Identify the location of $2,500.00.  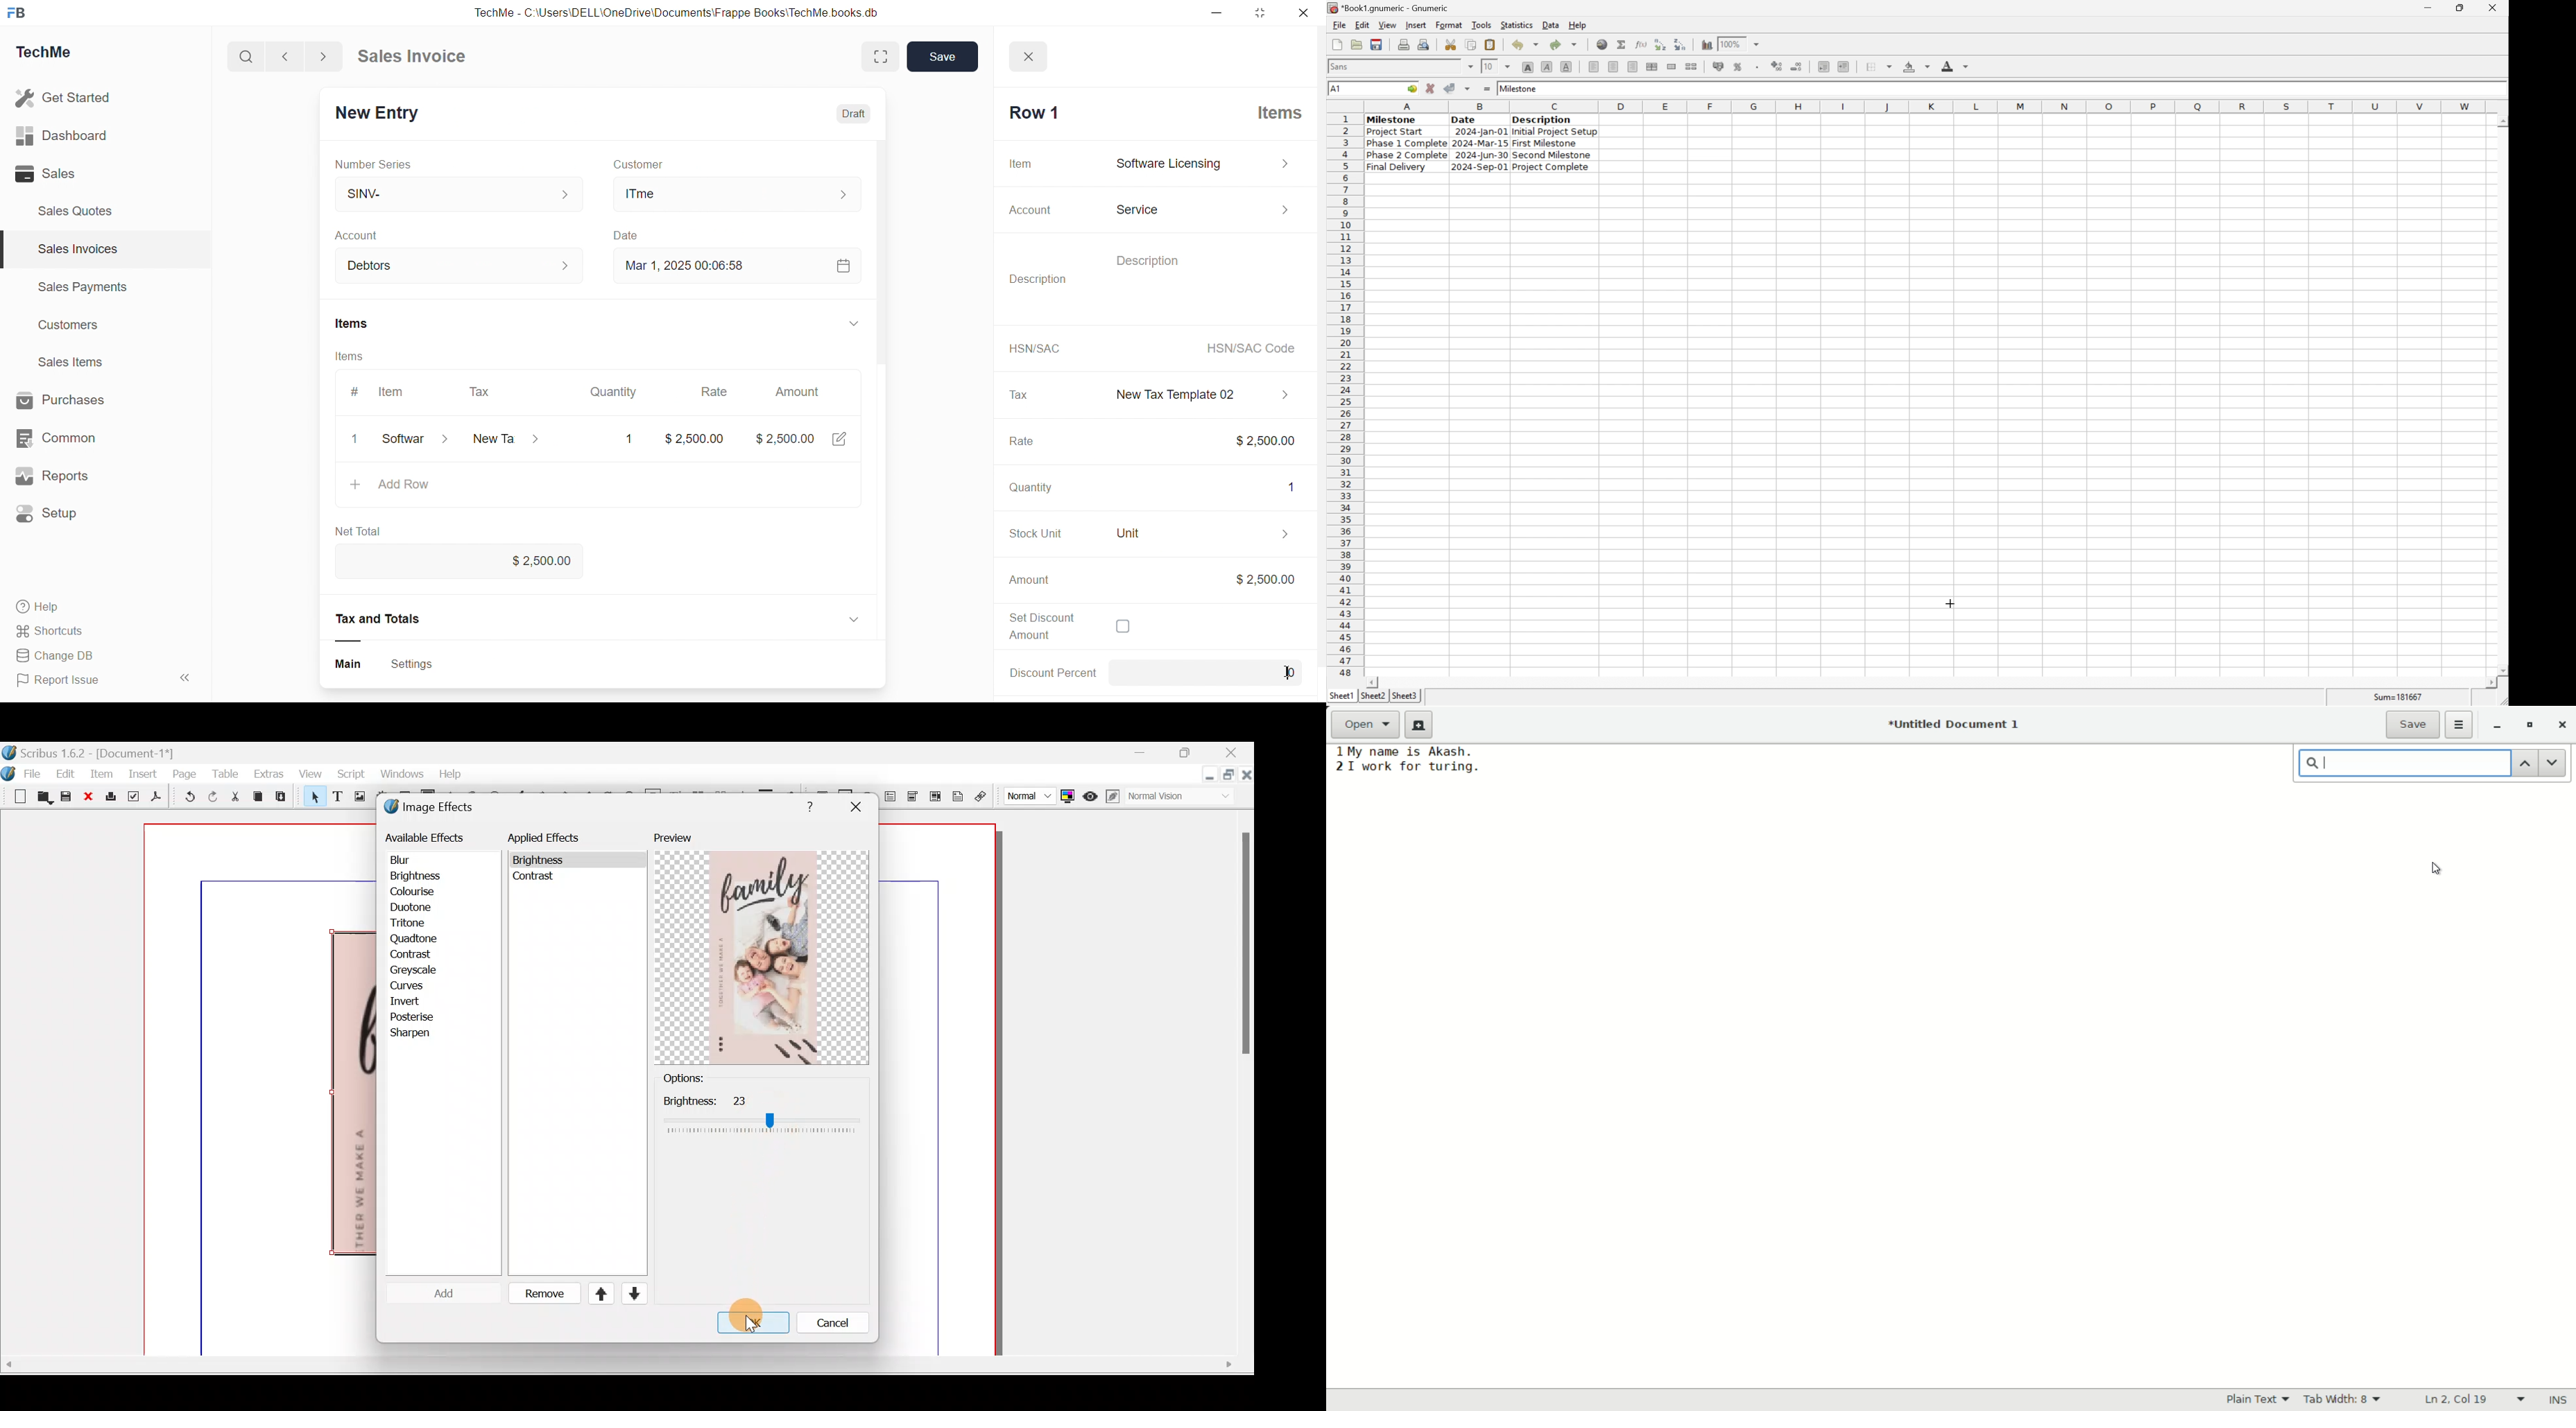
(1254, 440).